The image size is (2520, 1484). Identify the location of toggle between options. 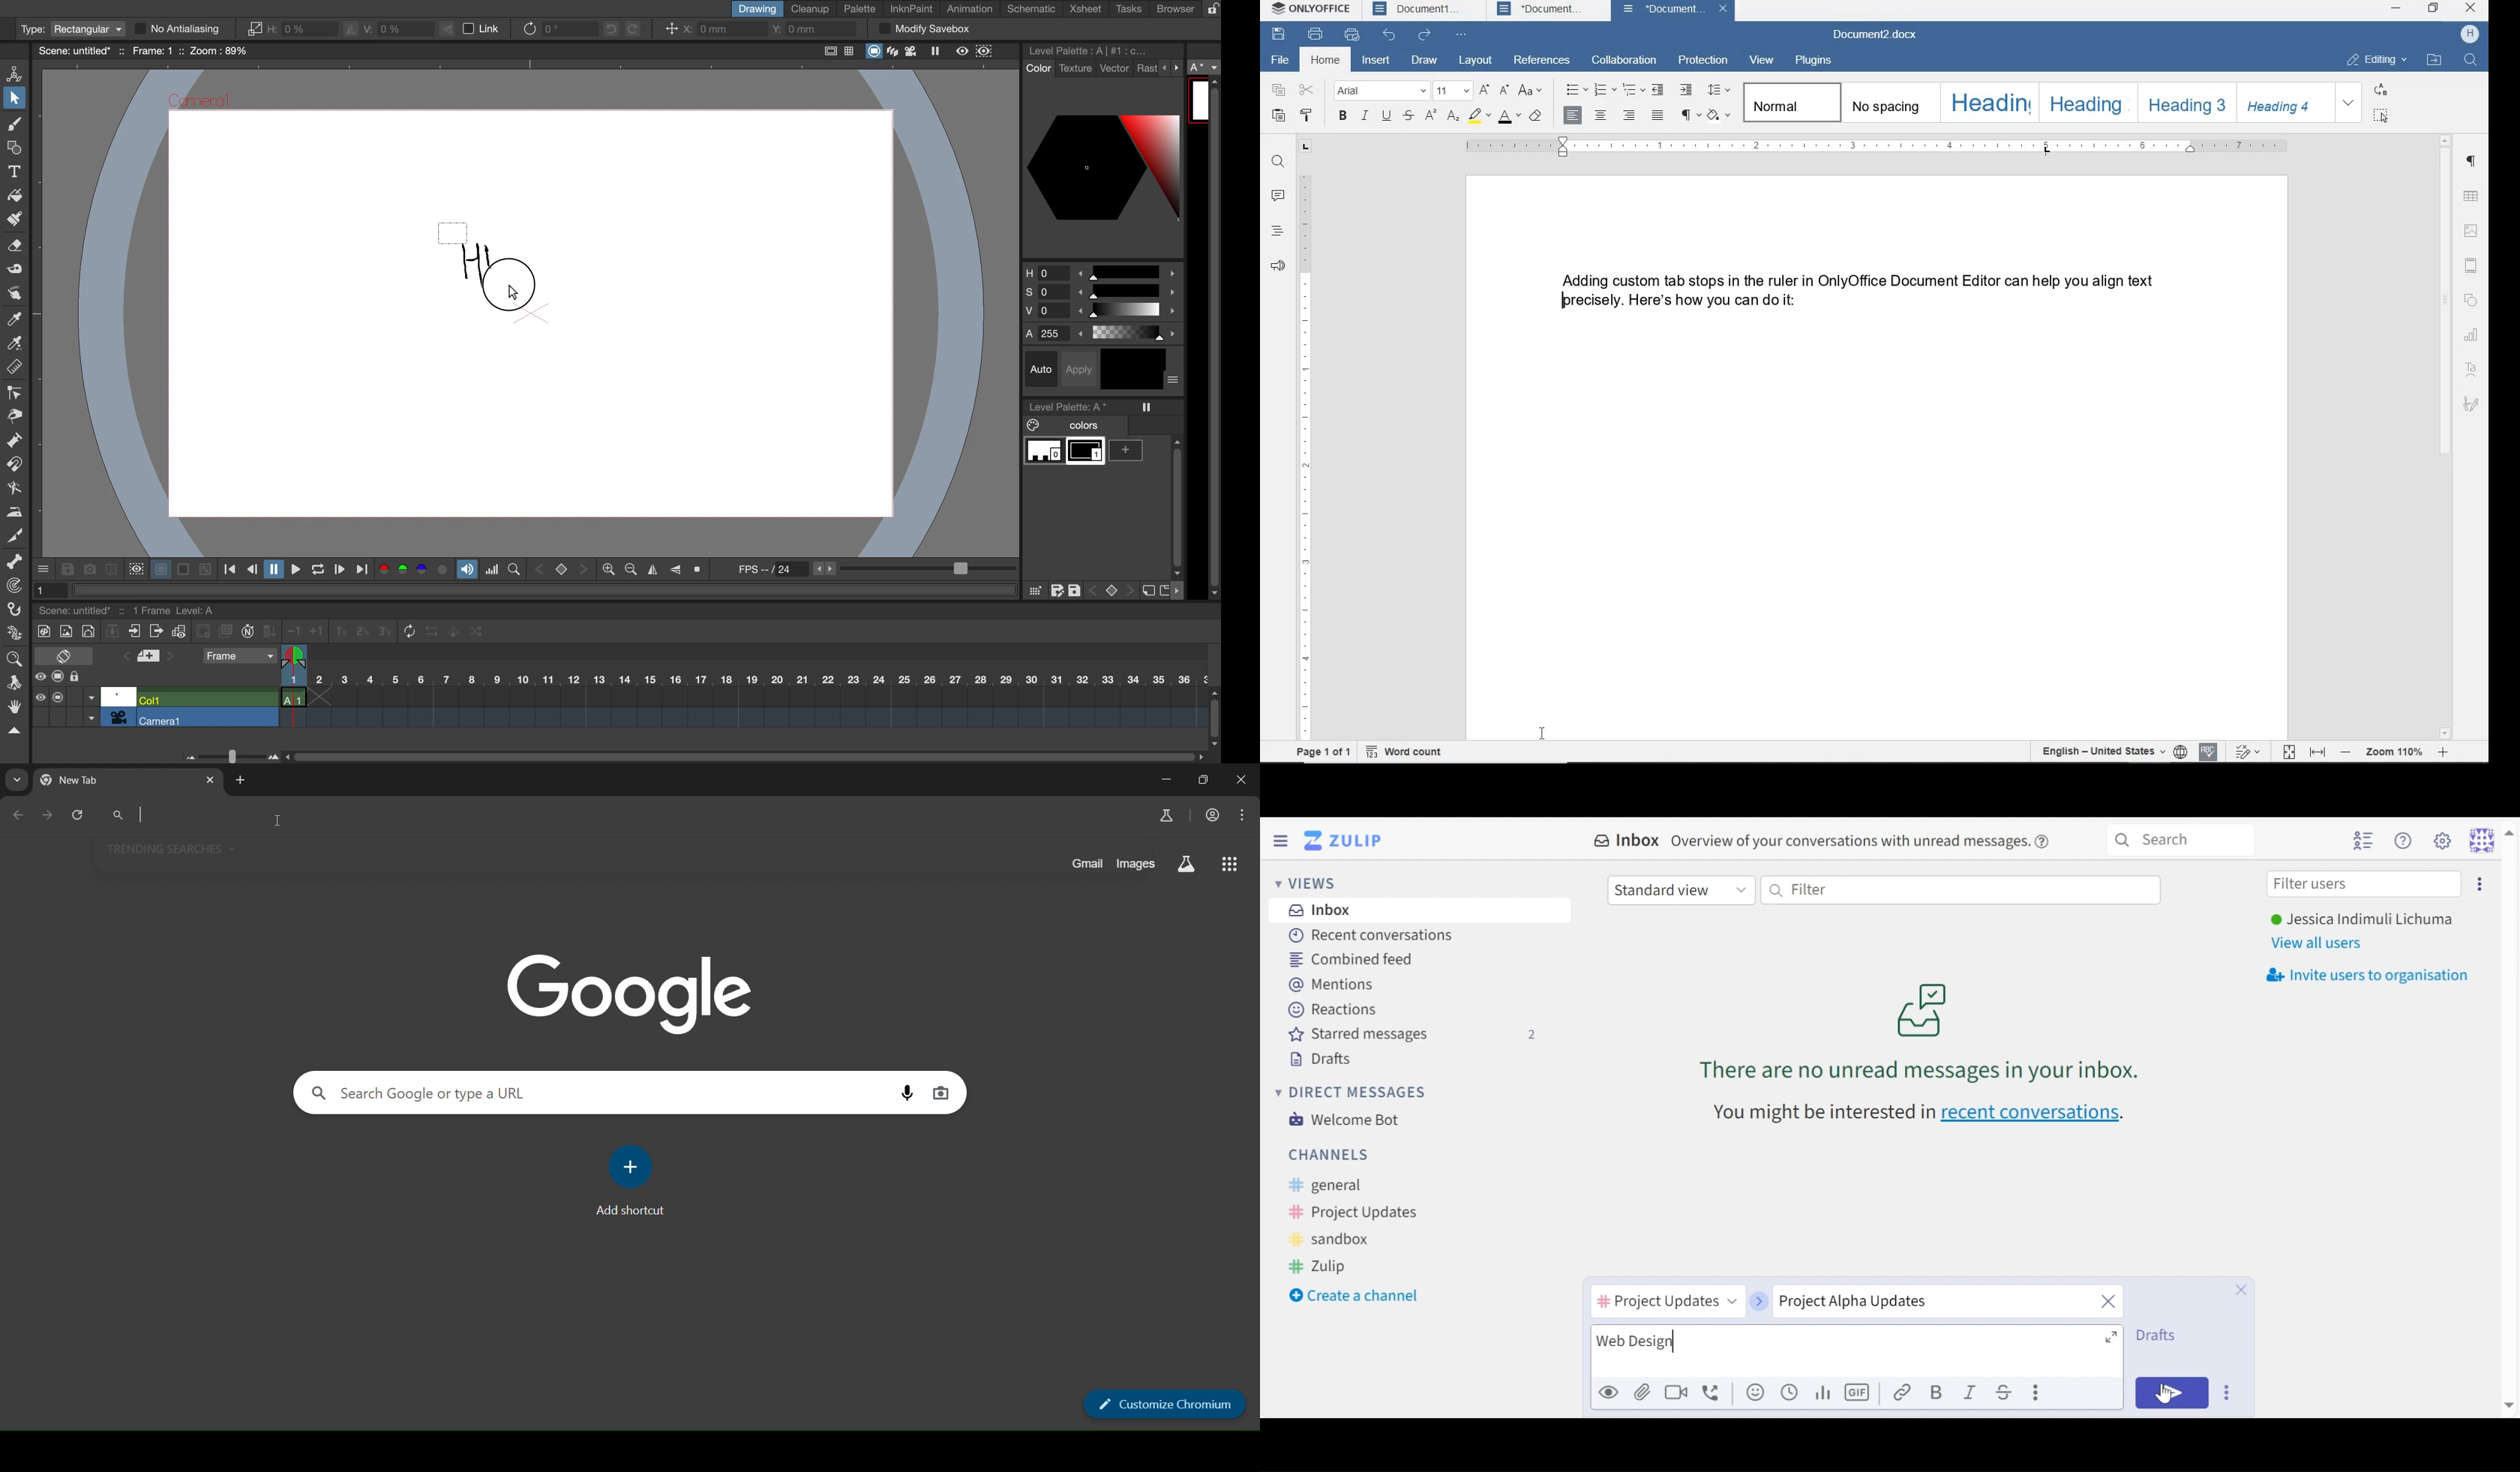
(91, 709).